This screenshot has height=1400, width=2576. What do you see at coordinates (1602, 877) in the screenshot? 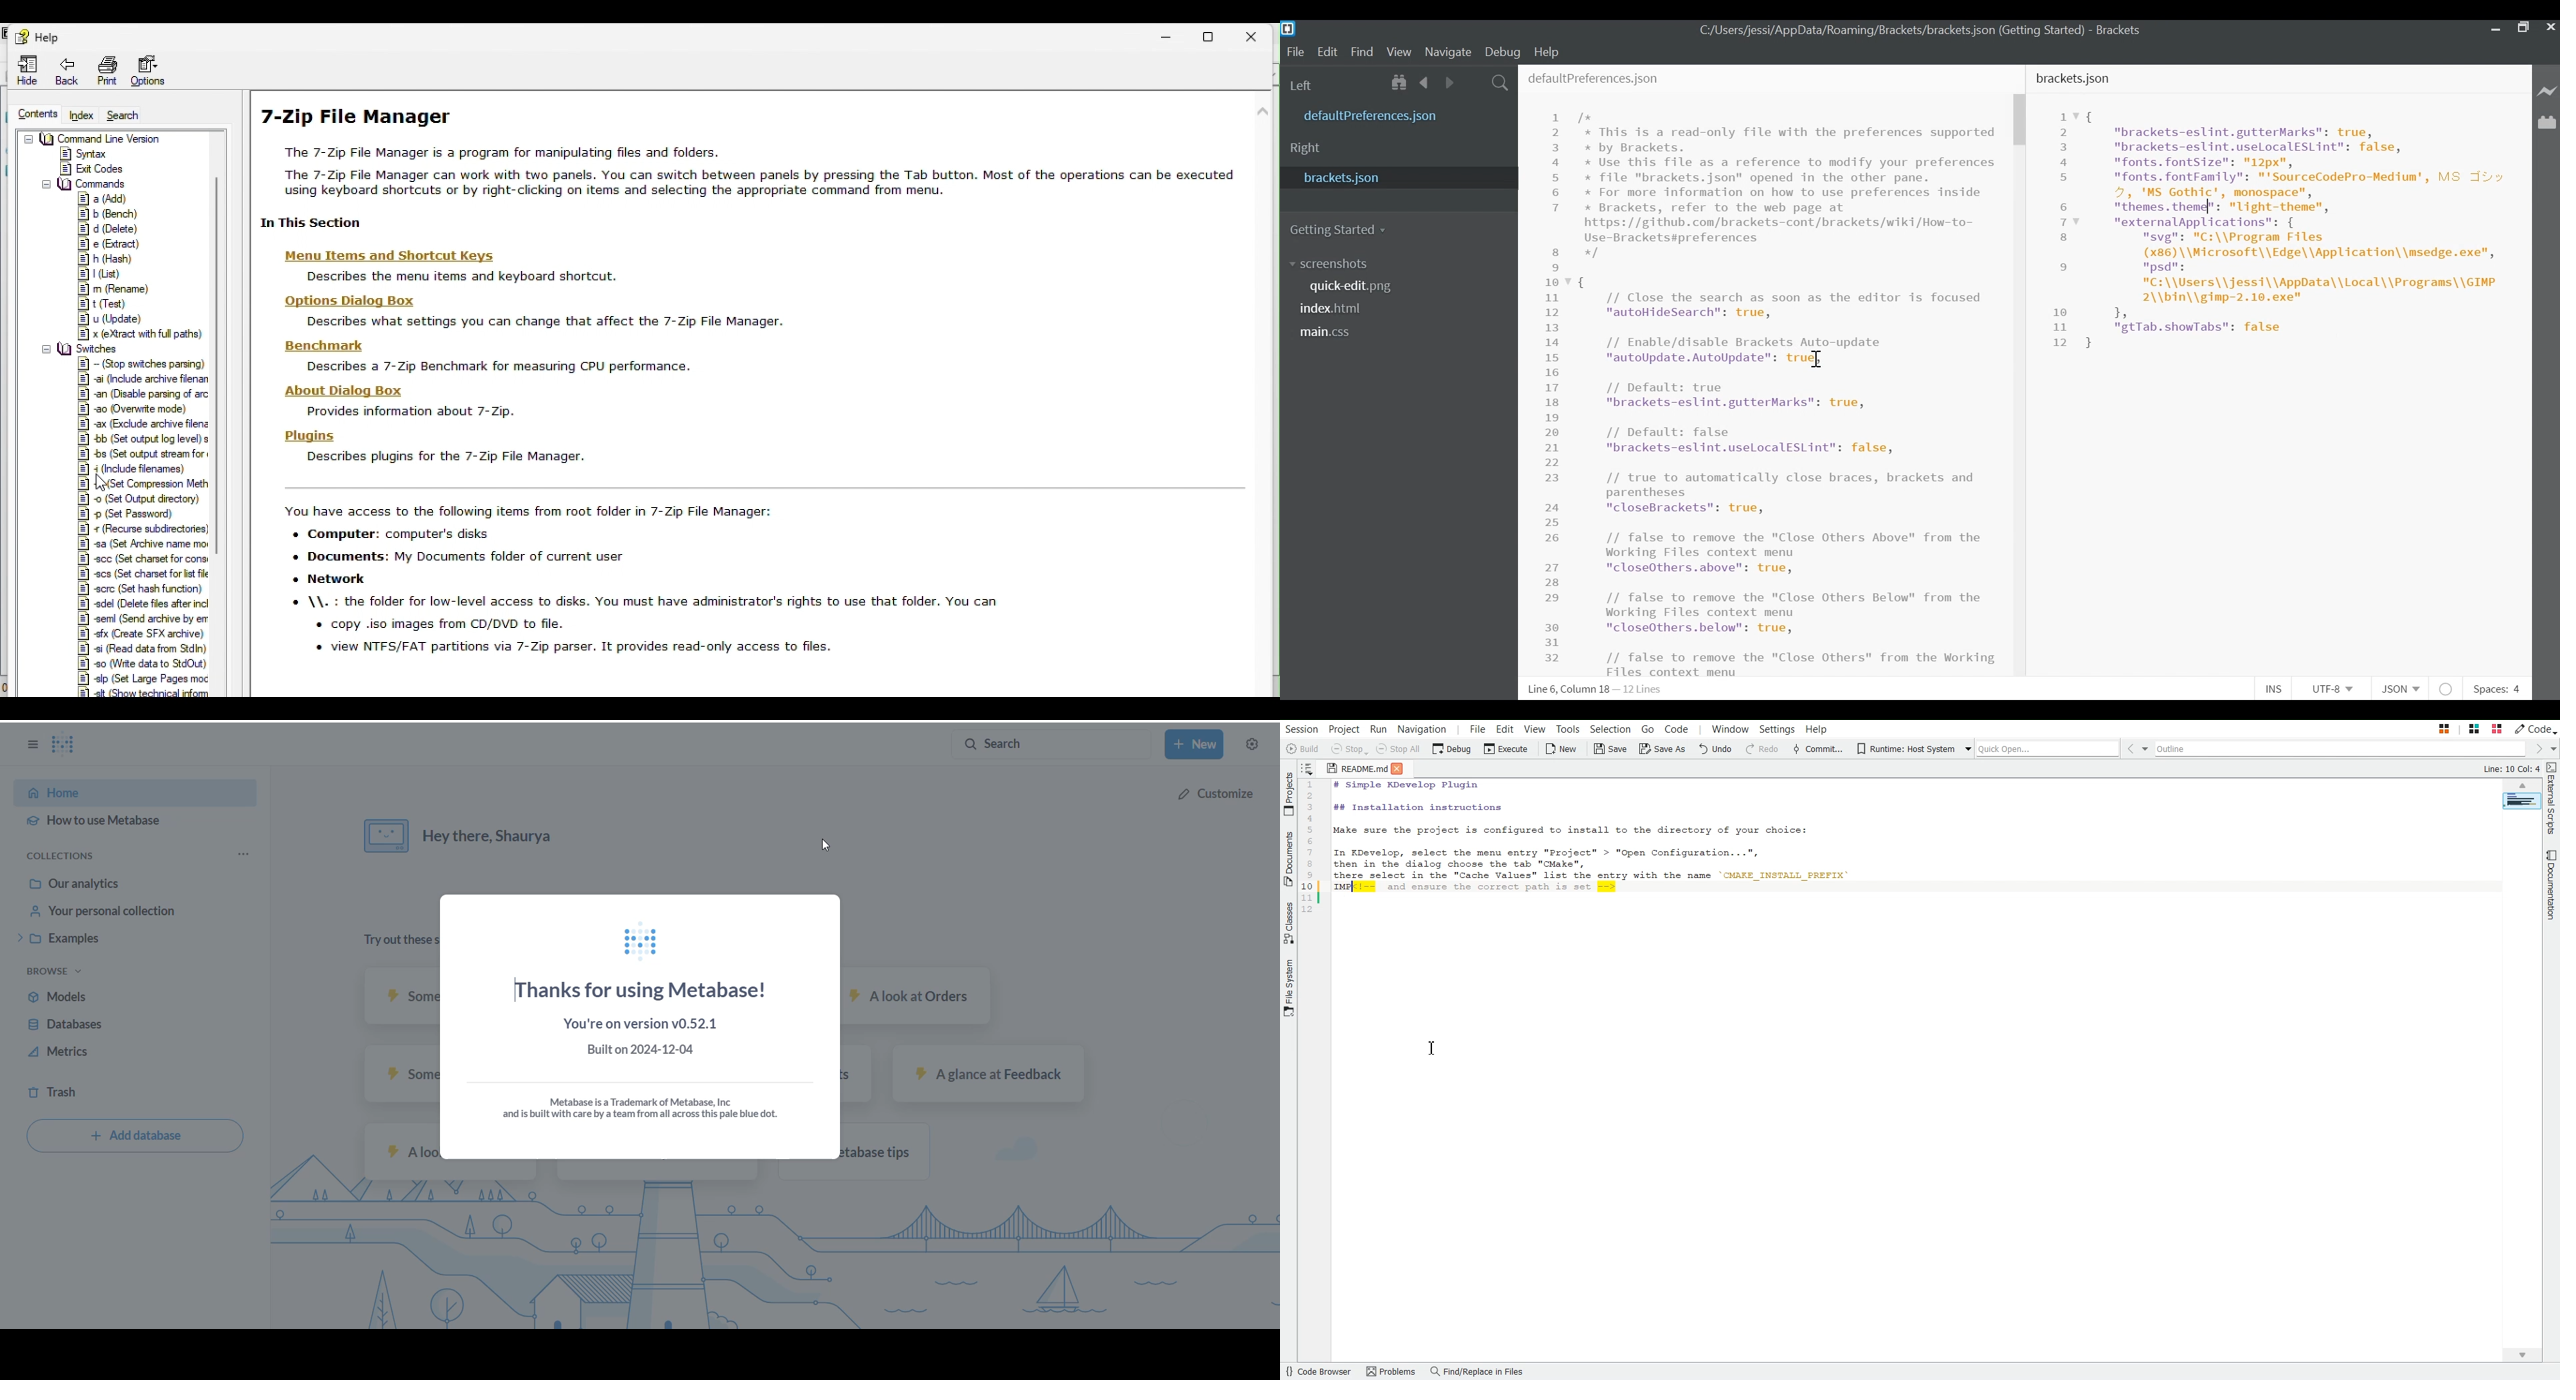
I see `there select is the "Cache Values" list the entry with the name 'CMAKE_INSTALL_PREFIX'` at bounding box center [1602, 877].